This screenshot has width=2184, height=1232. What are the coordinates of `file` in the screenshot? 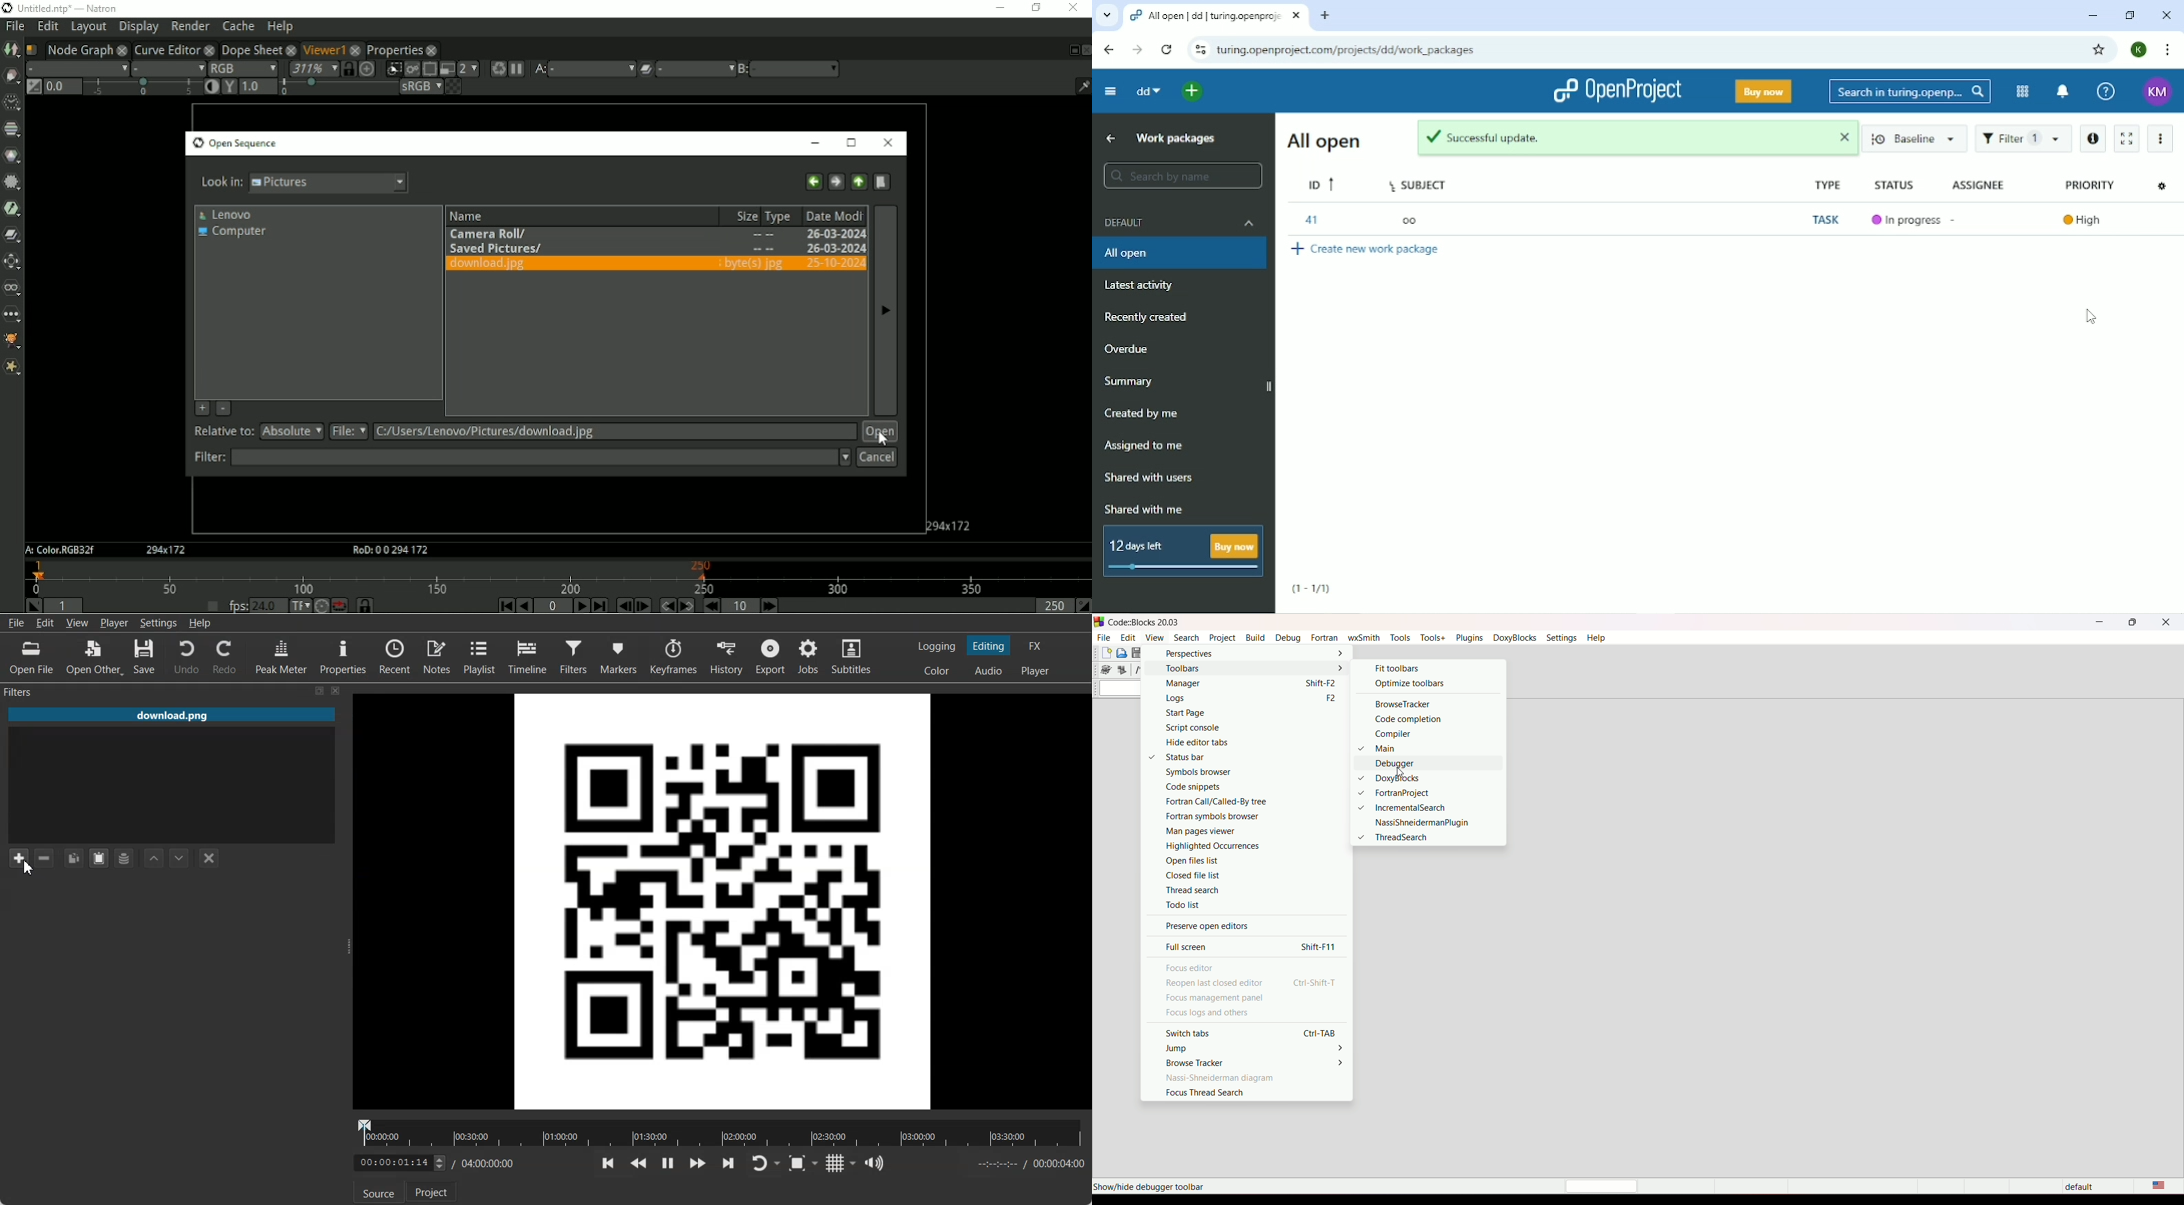 It's located at (1104, 637).